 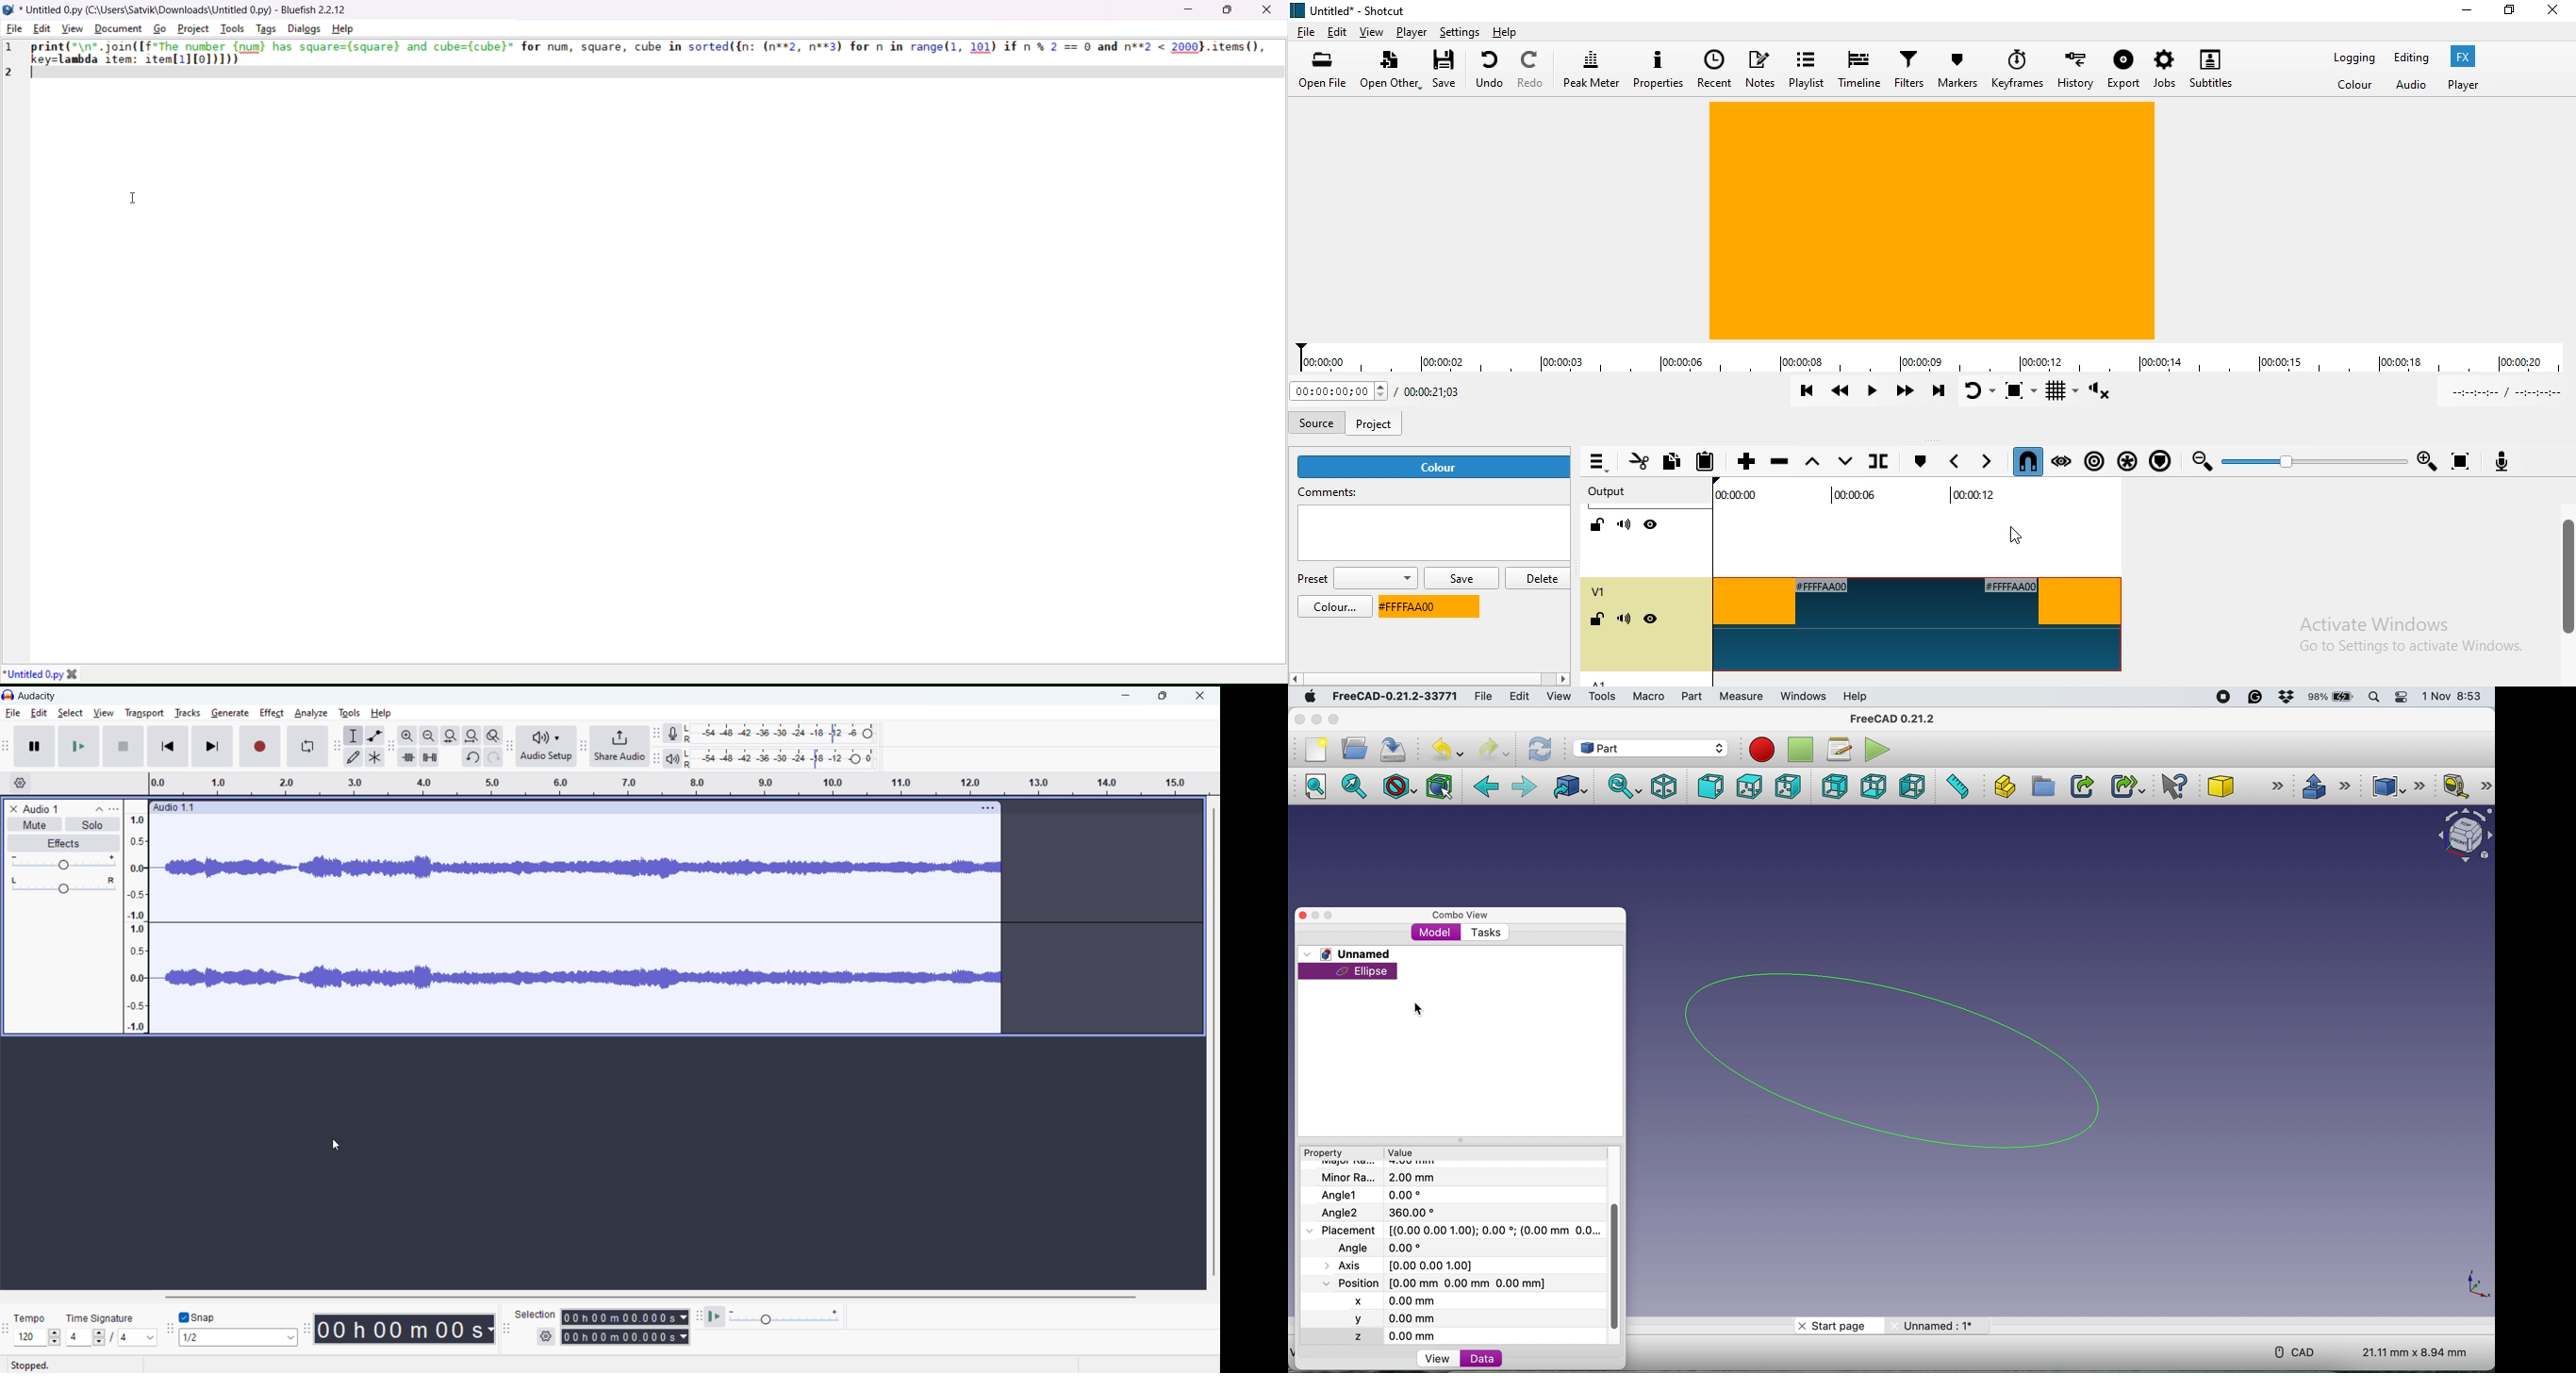 What do you see at coordinates (1316, 915) in the screenshot?
I see `minimise` at bounding box center [1316, 915].